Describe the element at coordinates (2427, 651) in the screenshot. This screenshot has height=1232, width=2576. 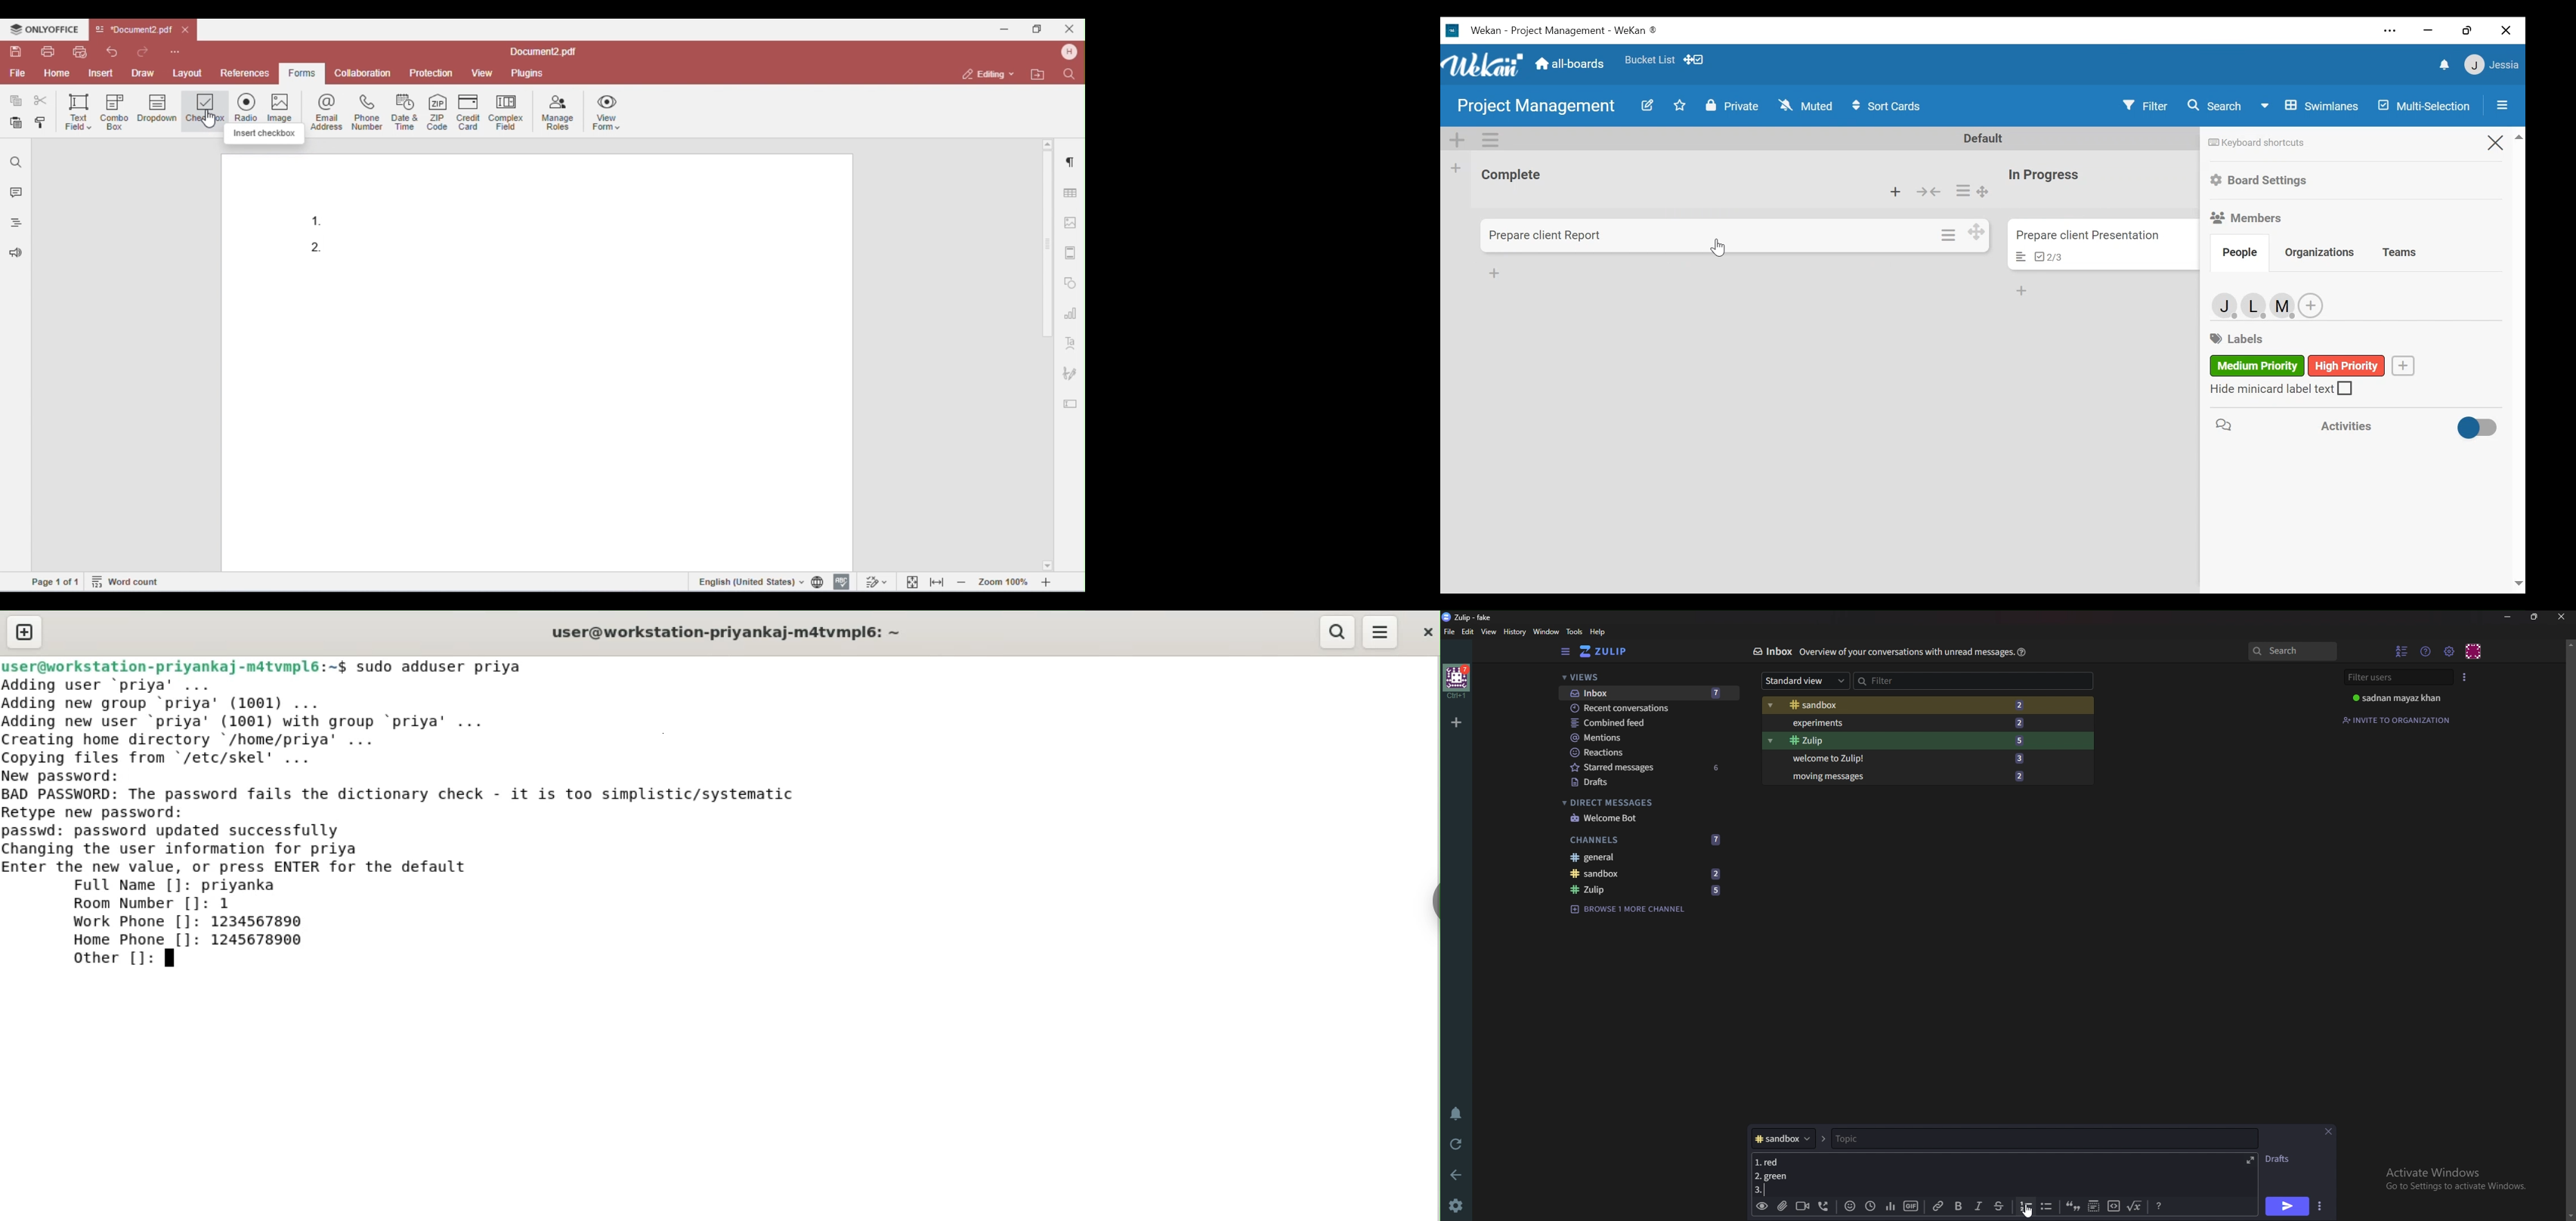
I see `Help menu` at that location.